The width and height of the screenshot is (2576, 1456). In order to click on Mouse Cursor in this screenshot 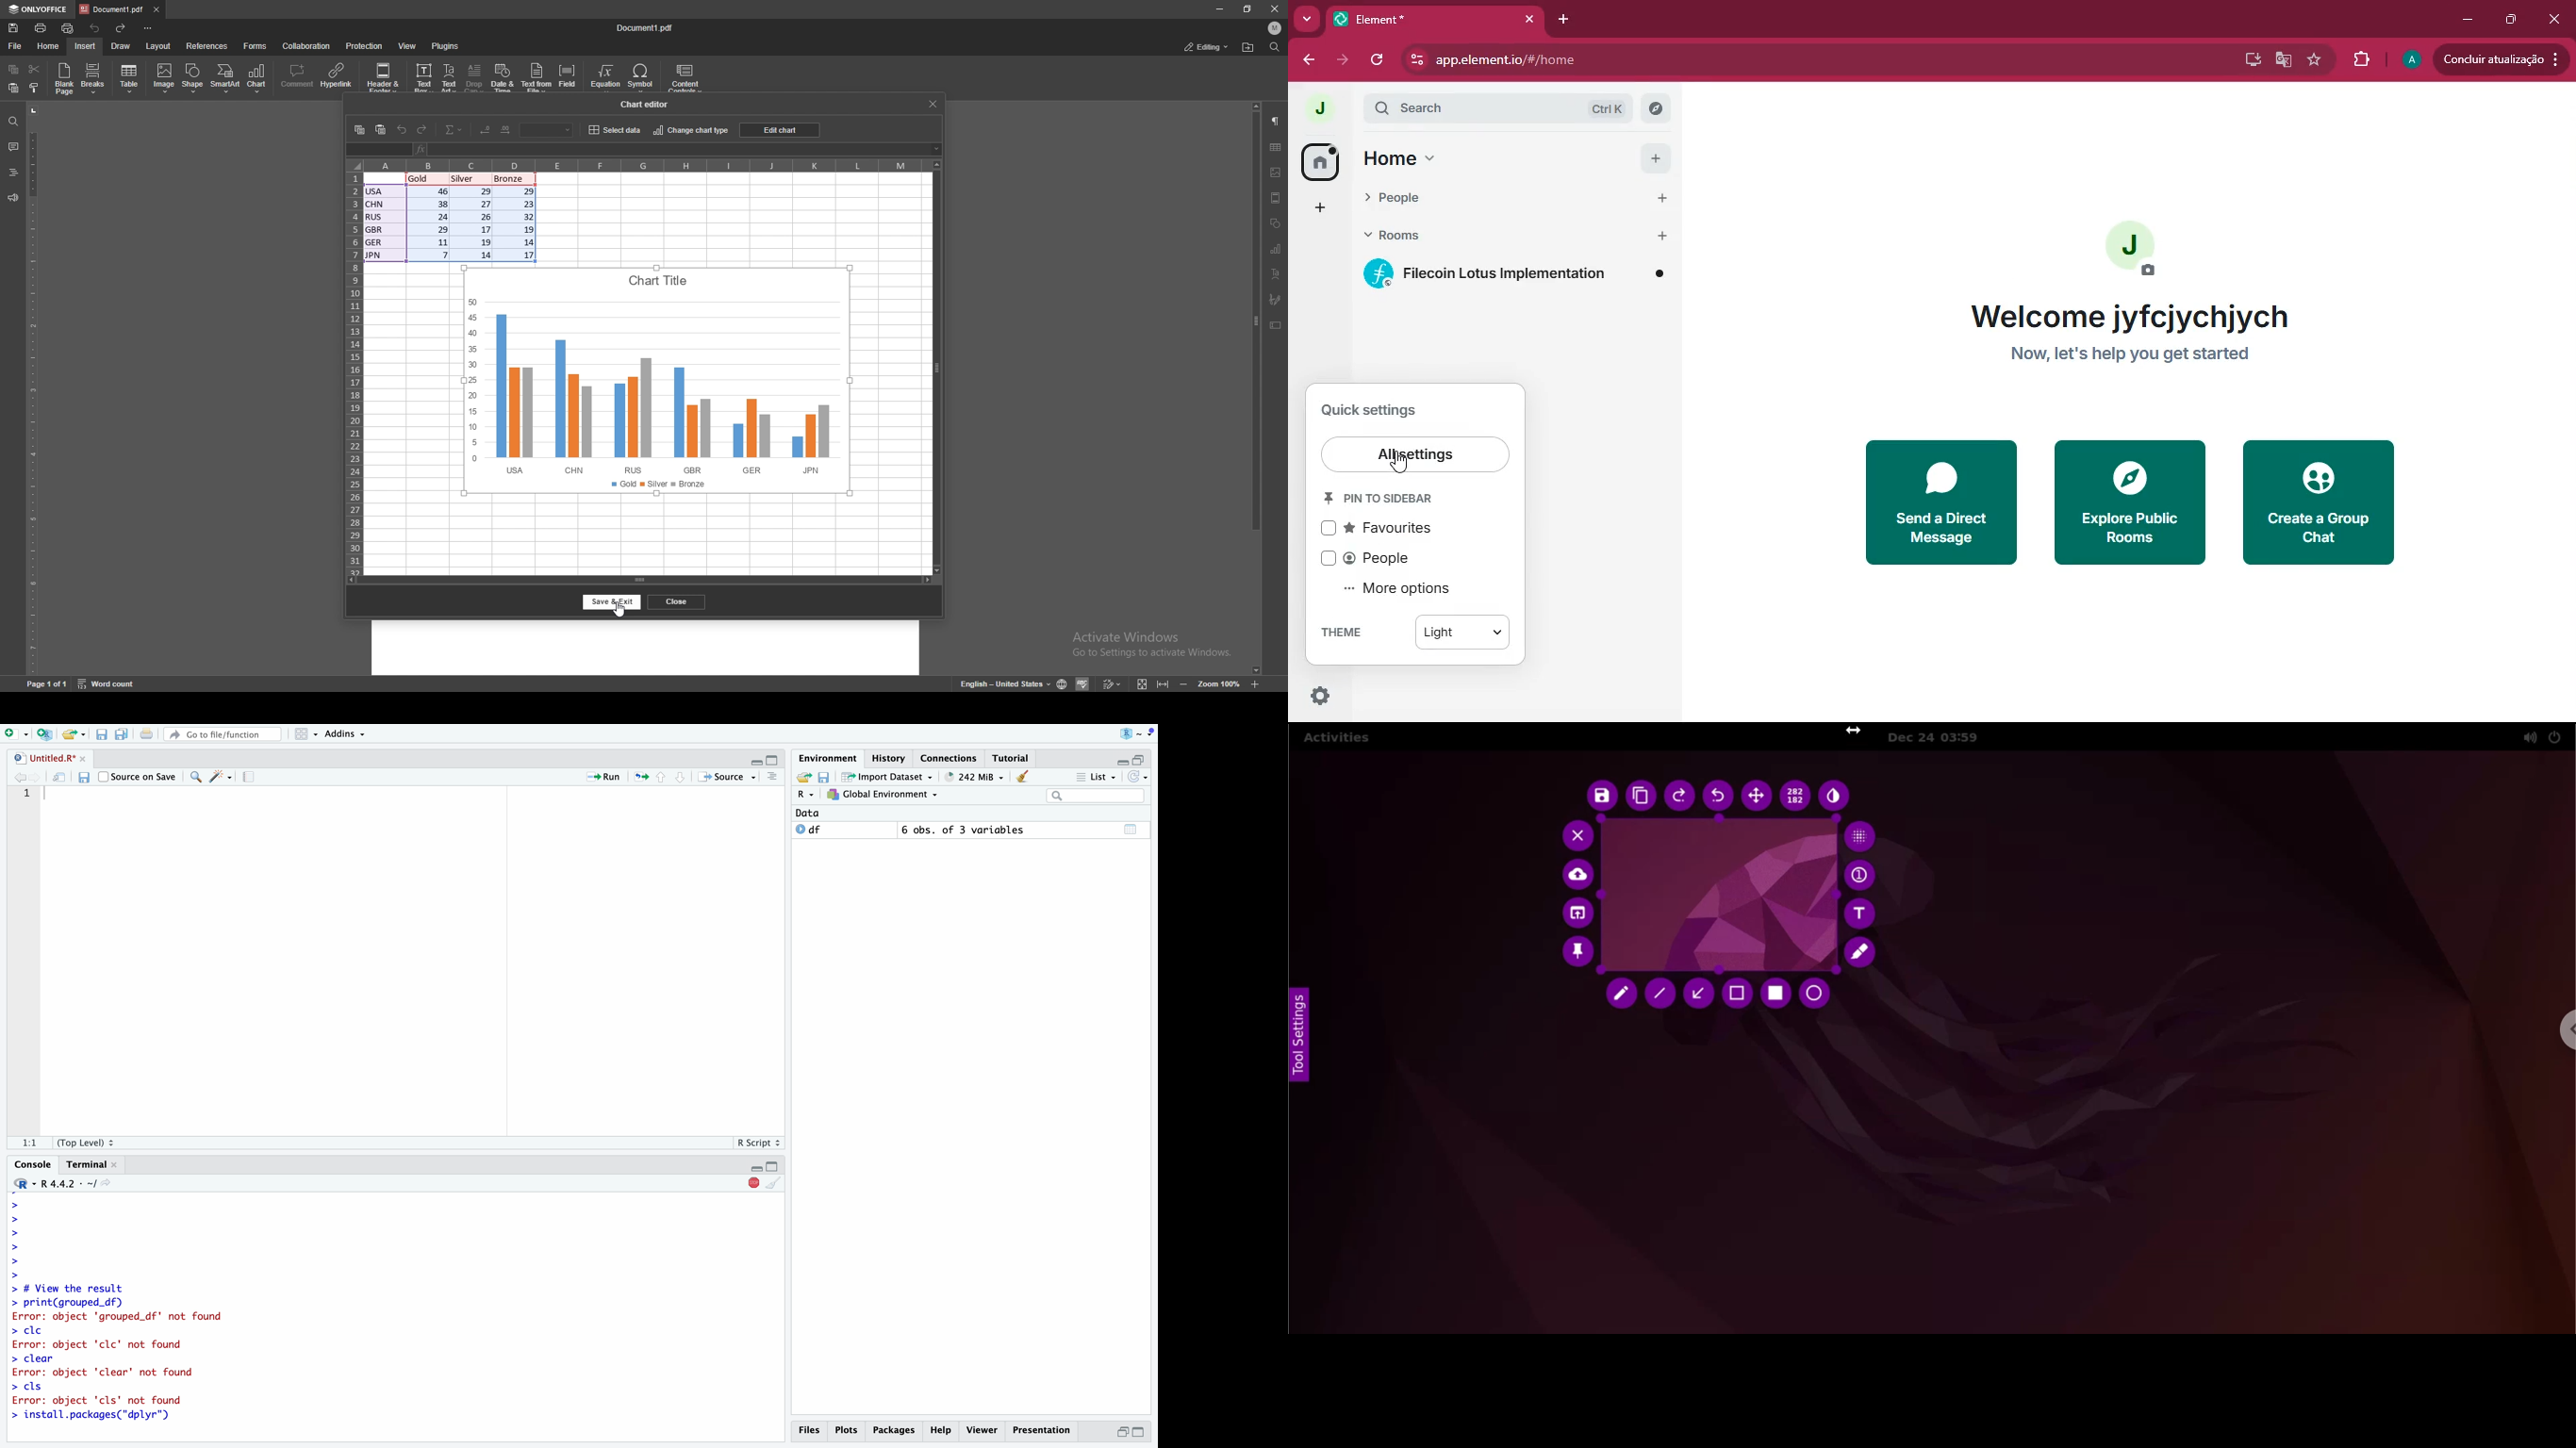, I will do `click(34, 1430)`.